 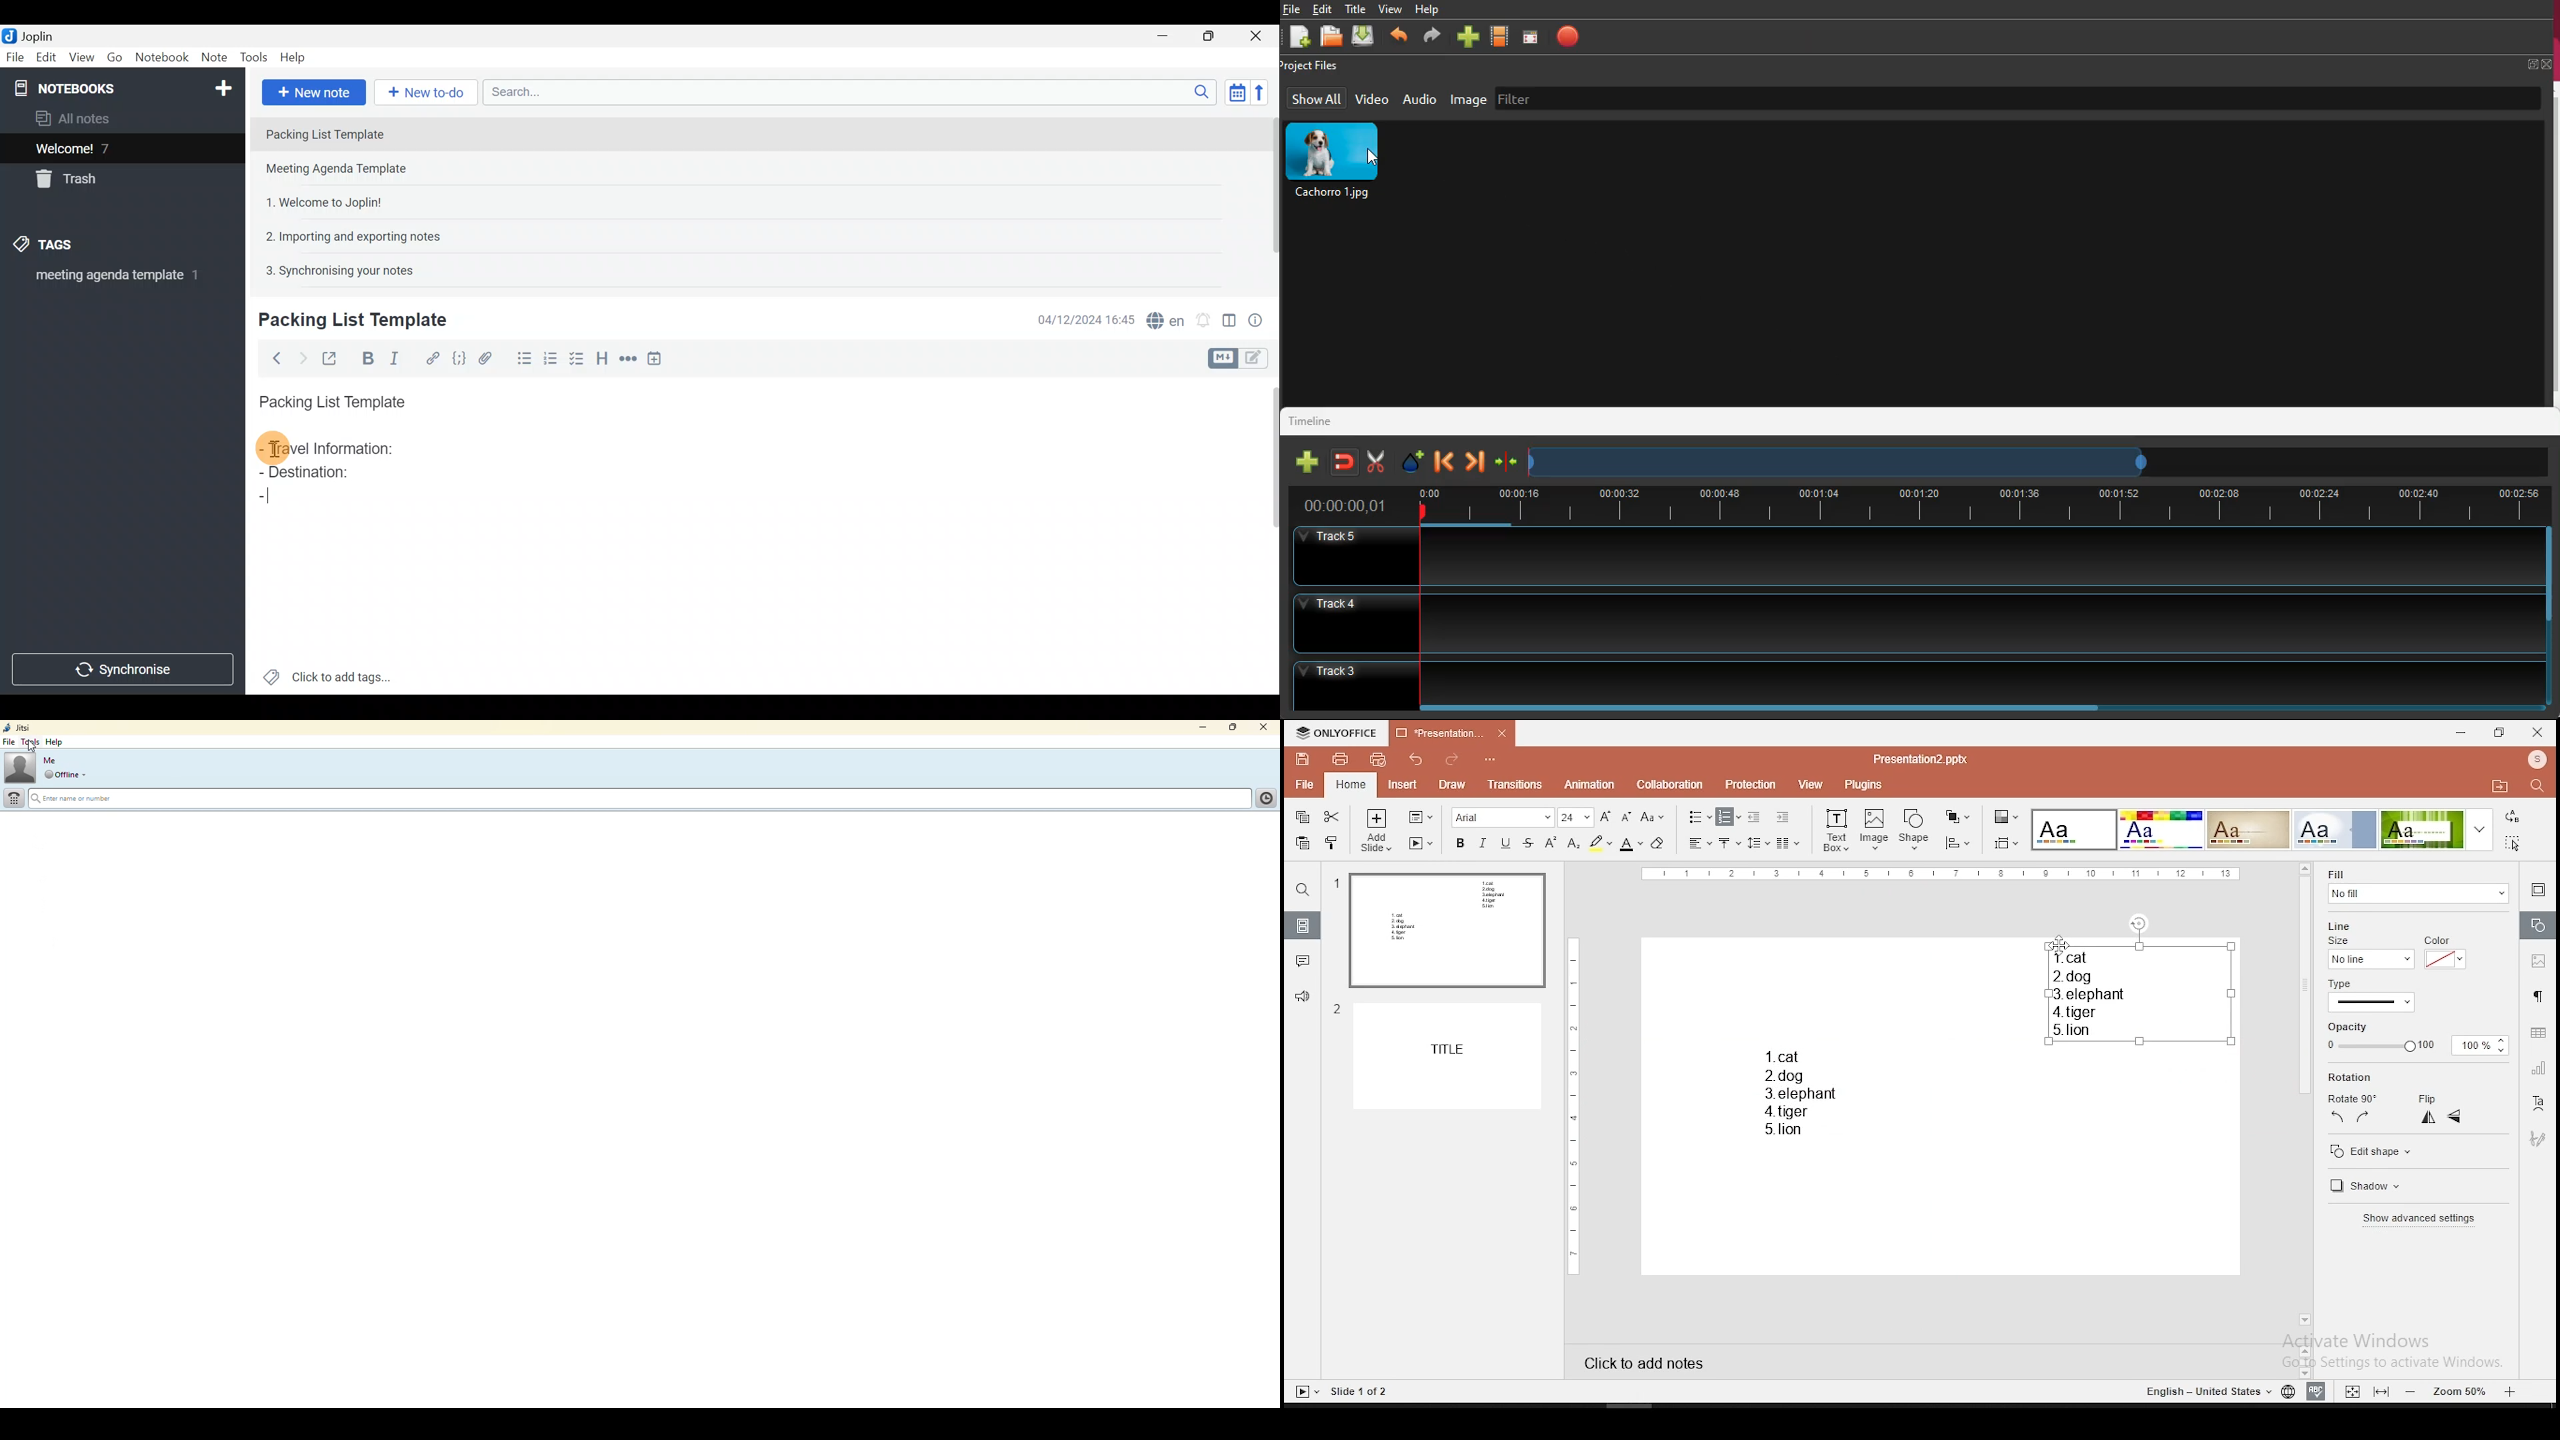 I want to click on call history, so click(x=1265, y=799).